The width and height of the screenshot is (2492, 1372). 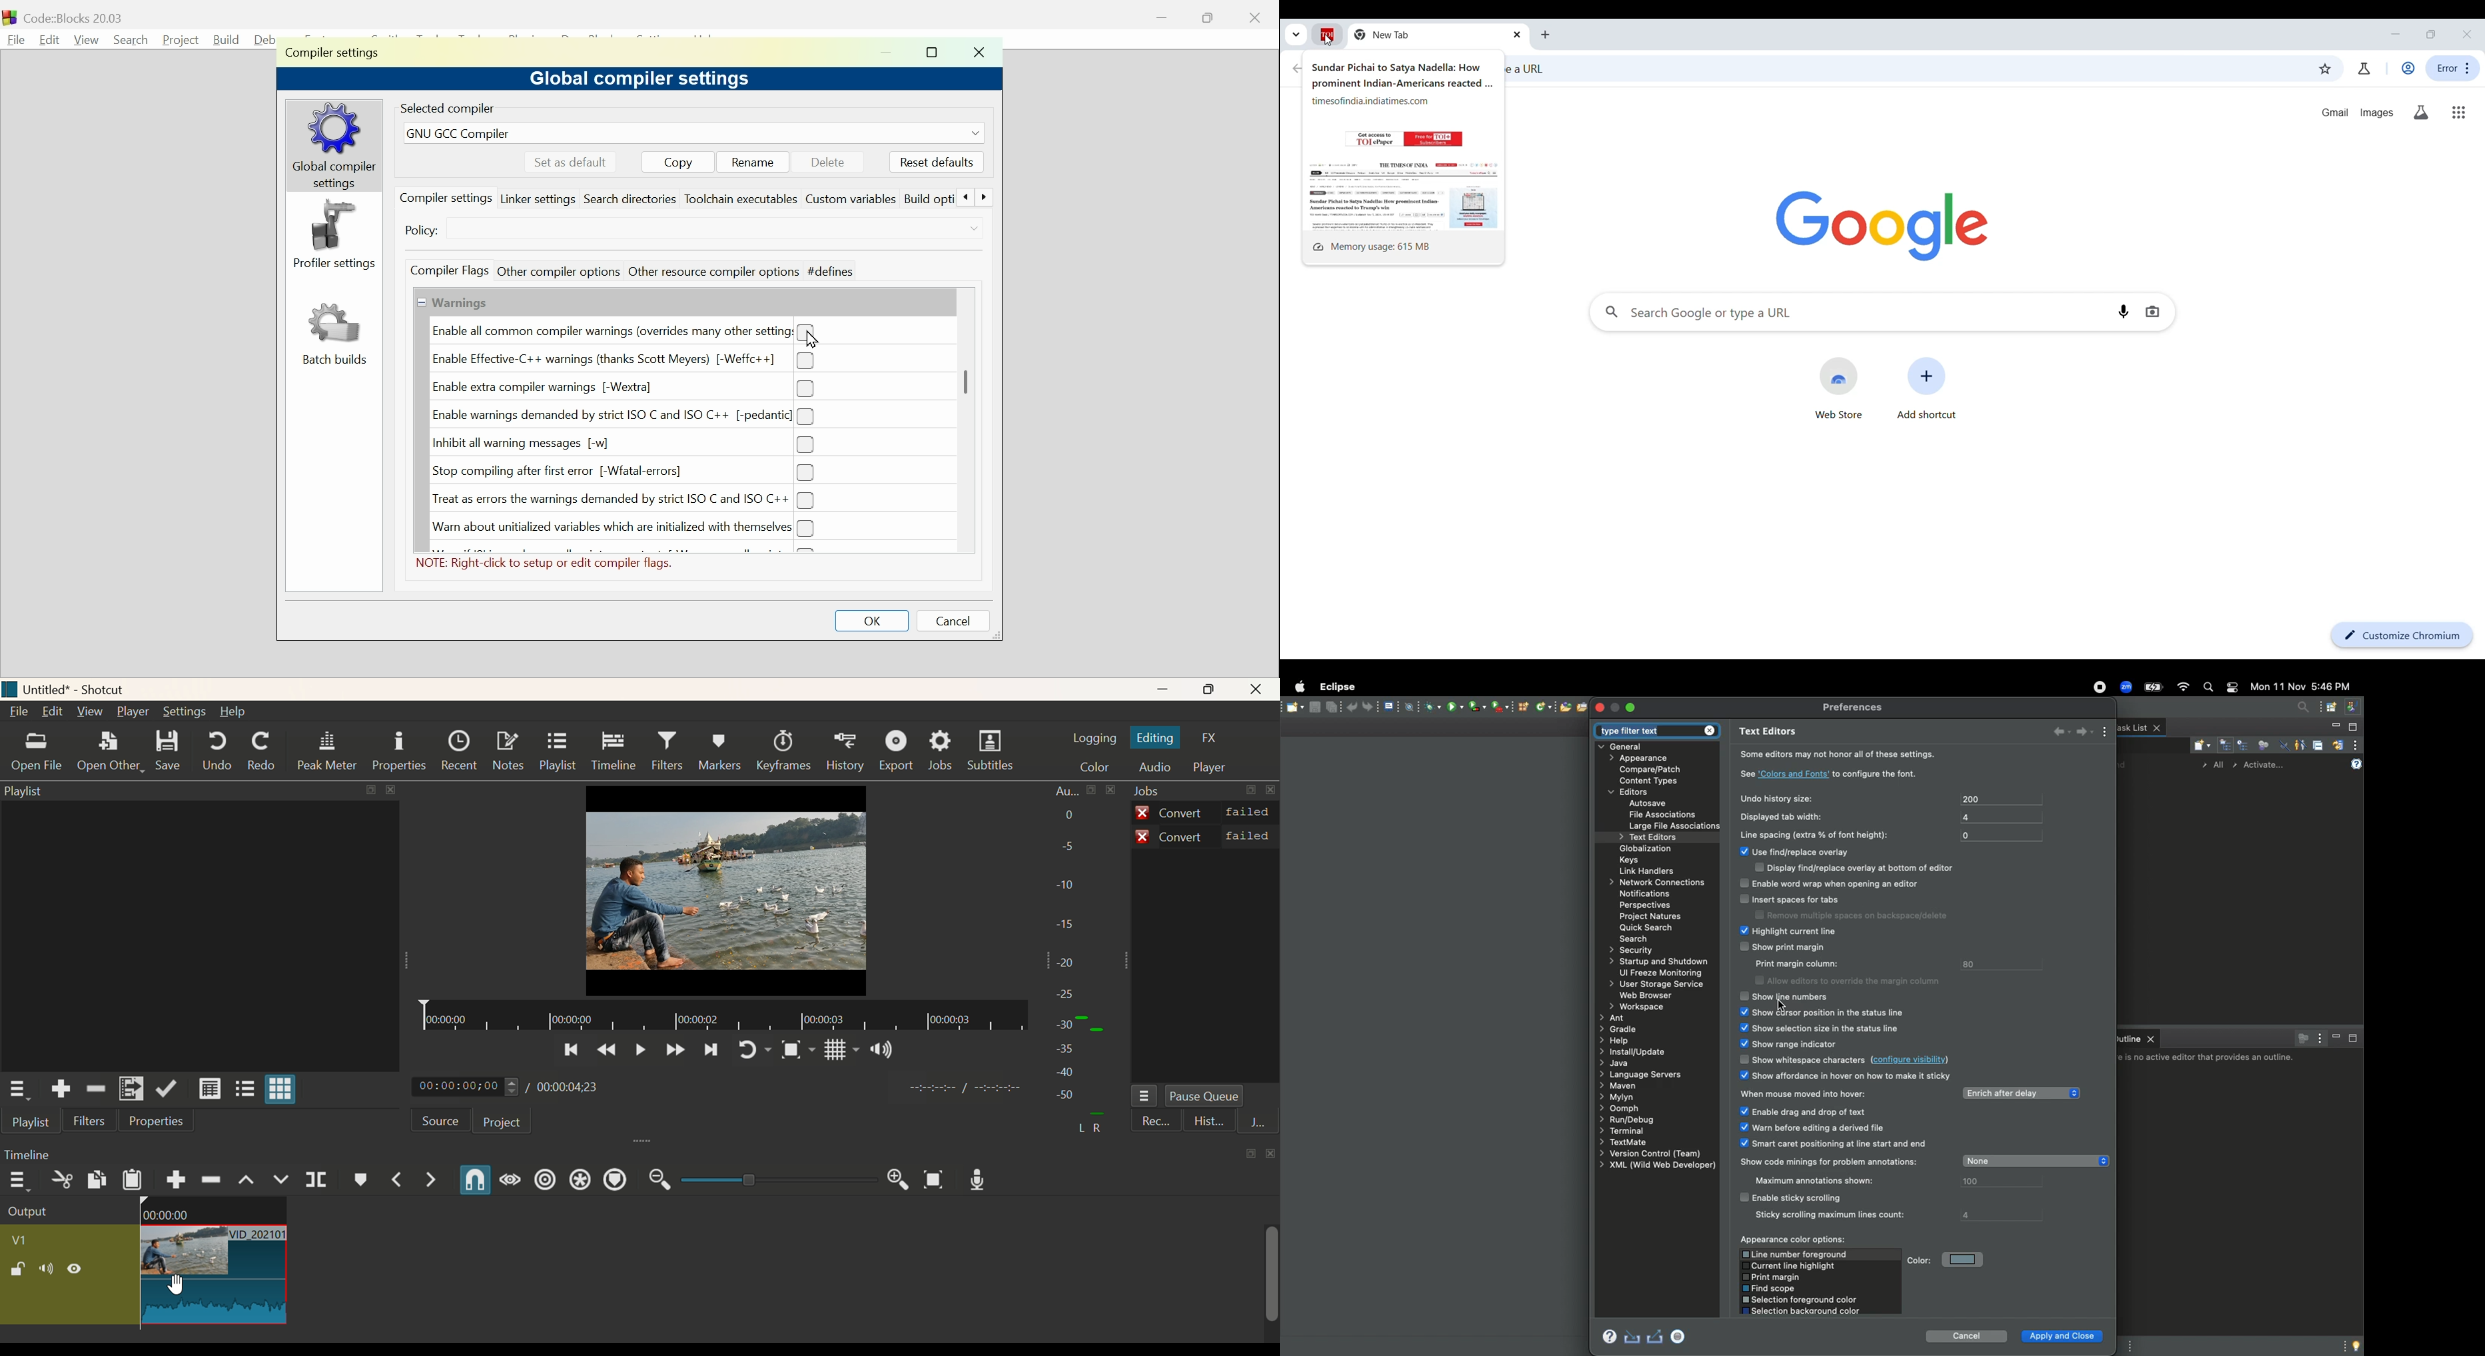 I want to click on Terminal, so click(x=1622, y=1129).